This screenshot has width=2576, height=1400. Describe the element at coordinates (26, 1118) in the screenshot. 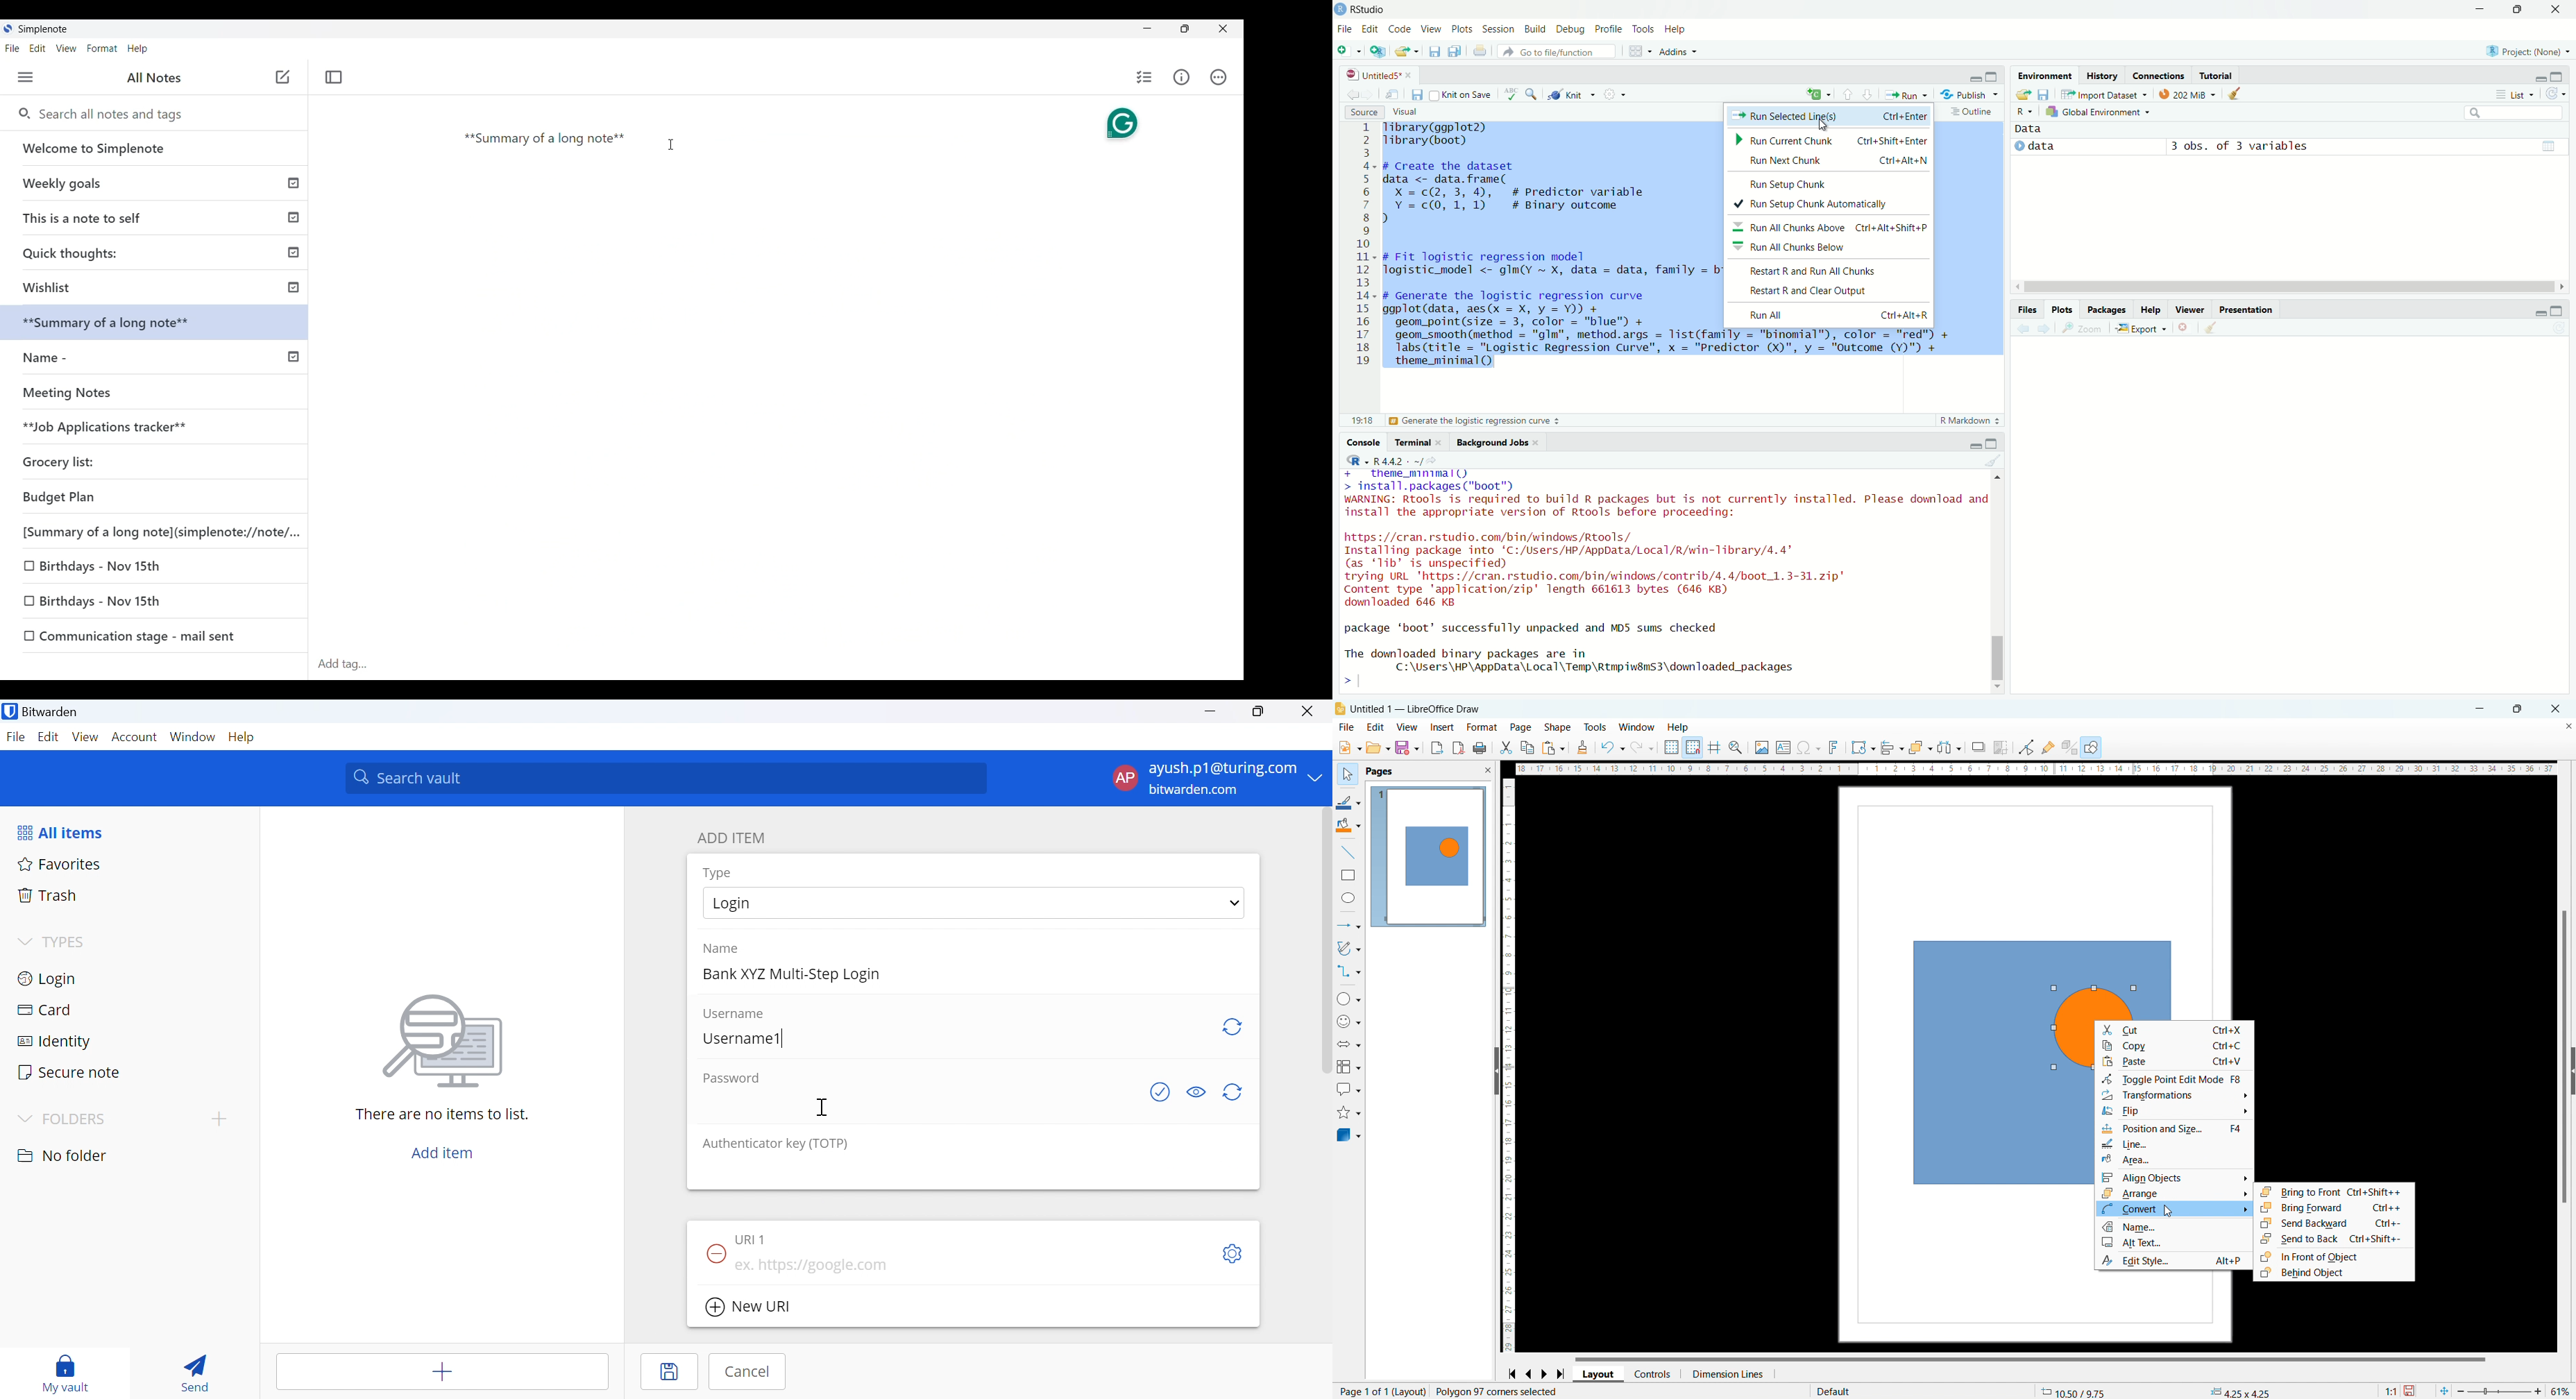

I see `Drop Down` at that location.